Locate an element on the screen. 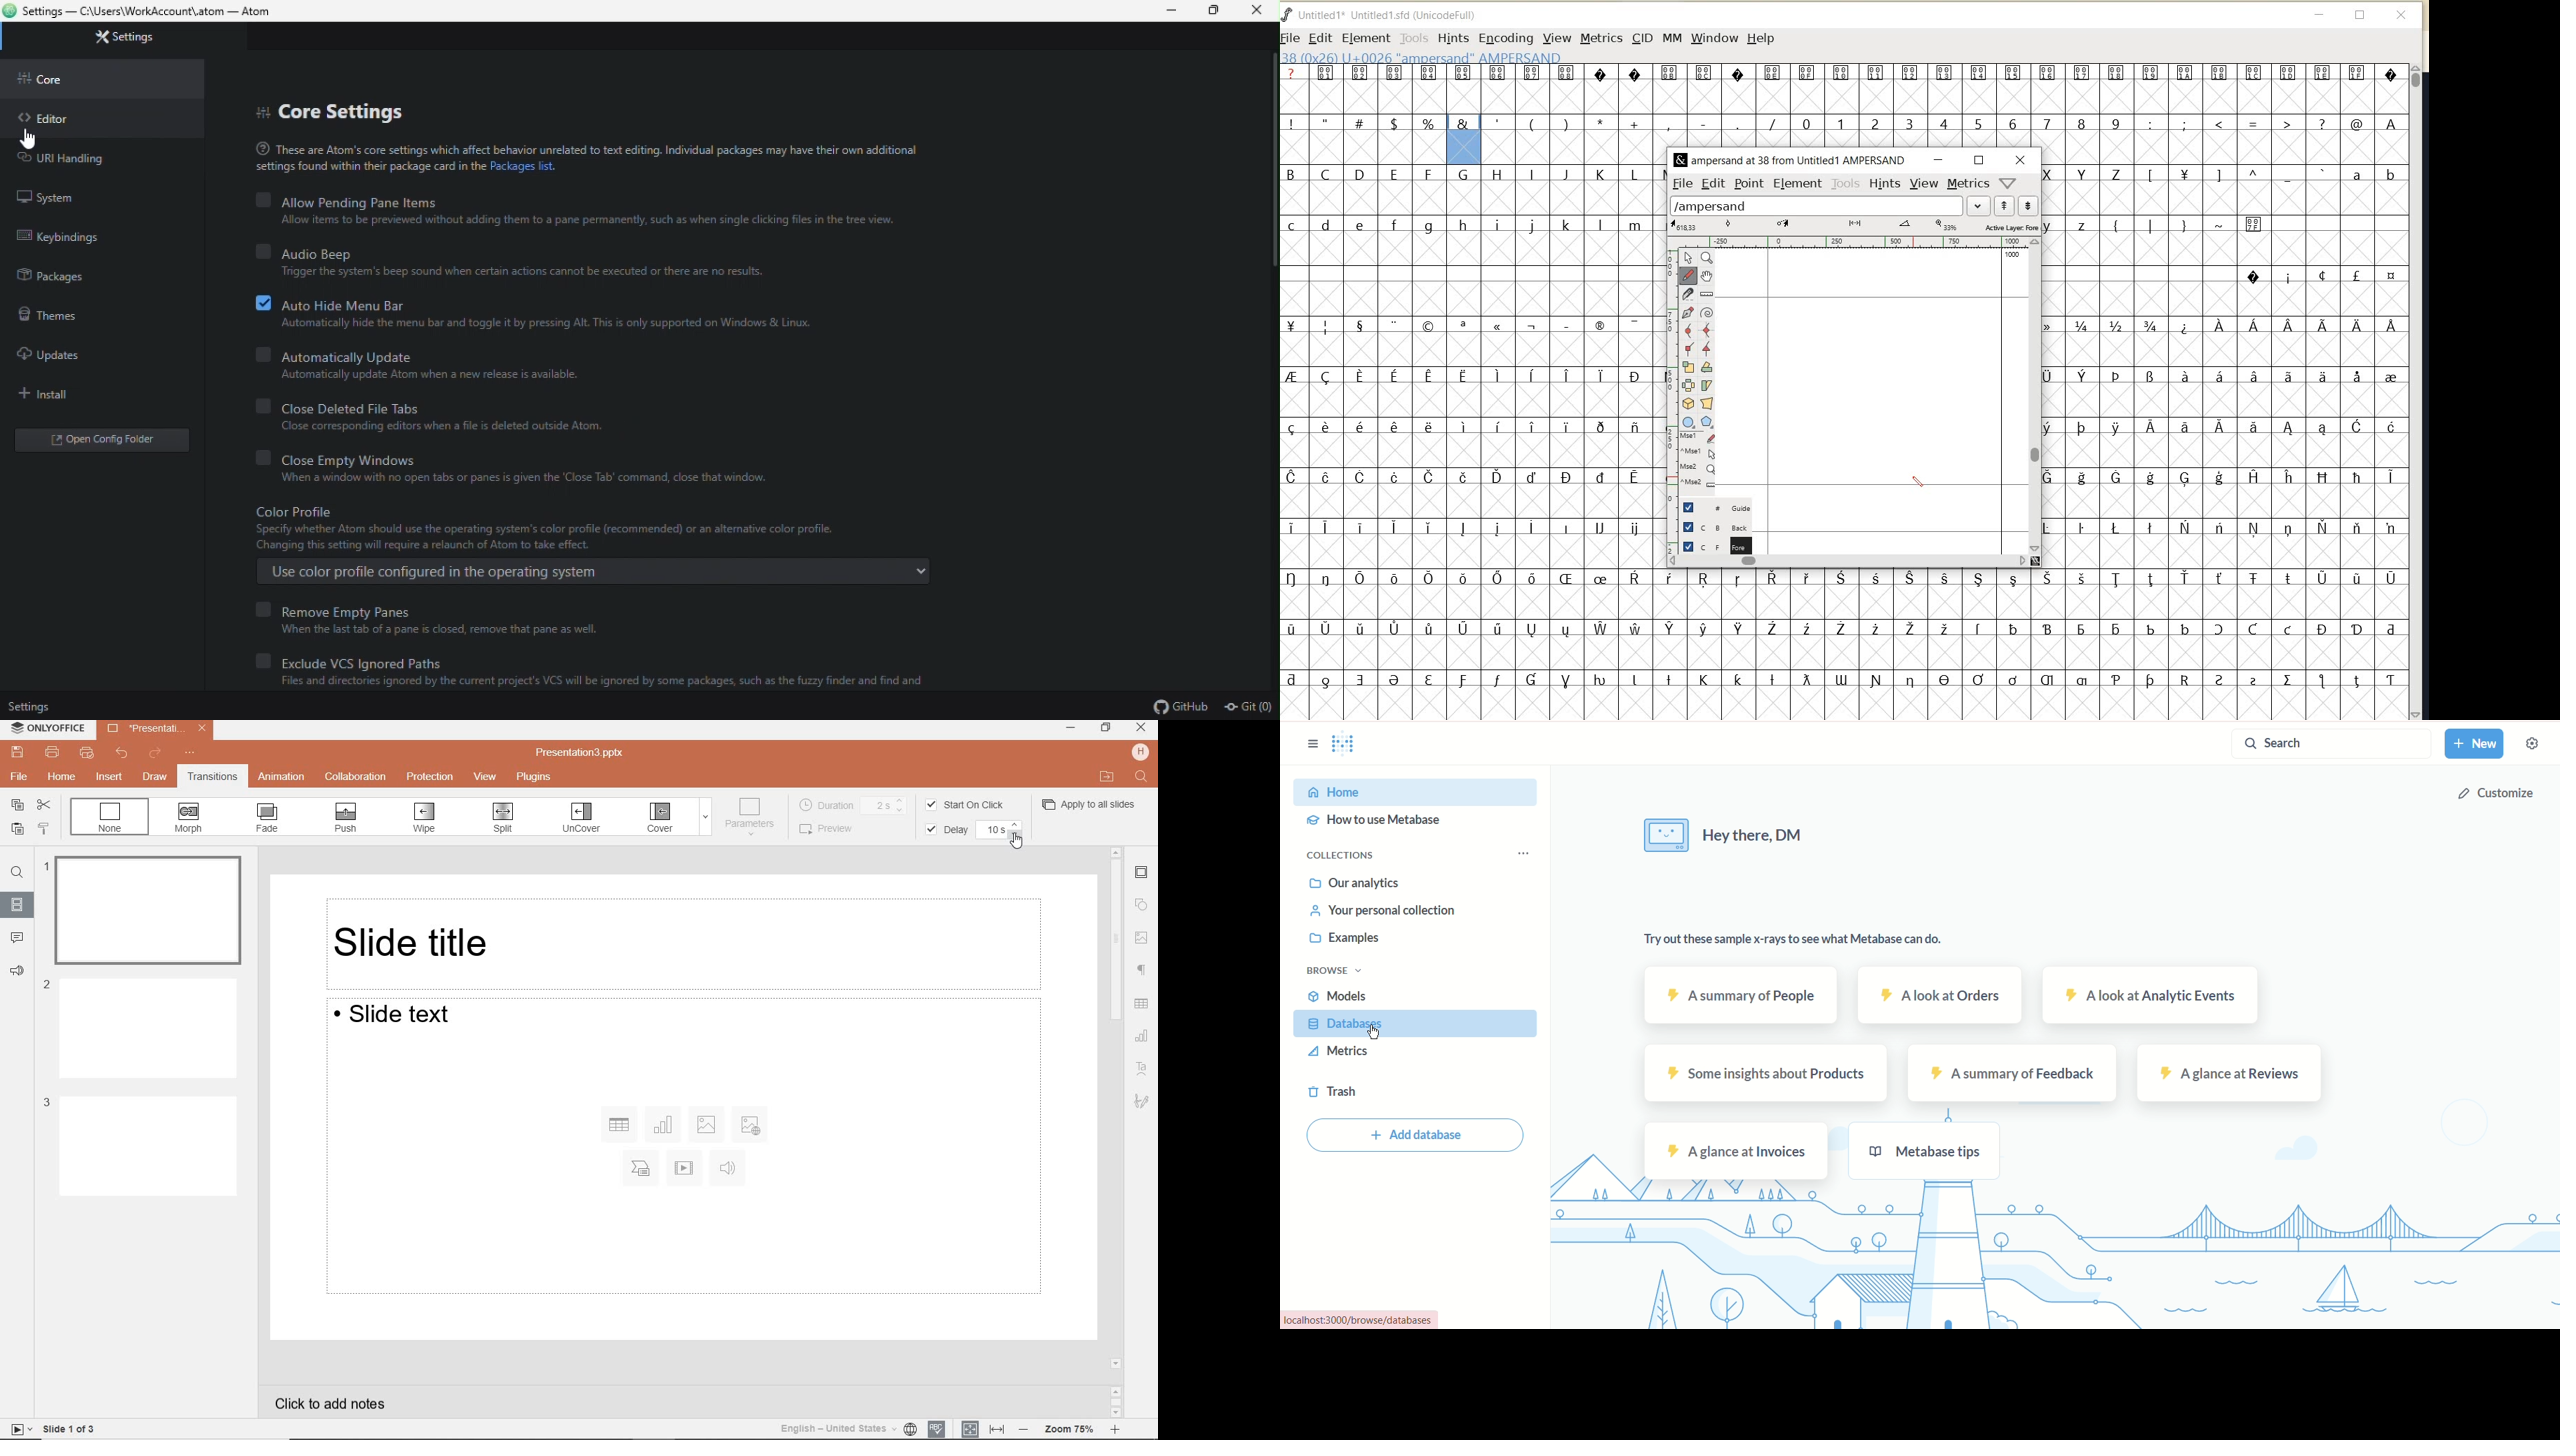 This screenshot has height=1456, width=2576. Slide Text is located at coordinates (682, 1148).